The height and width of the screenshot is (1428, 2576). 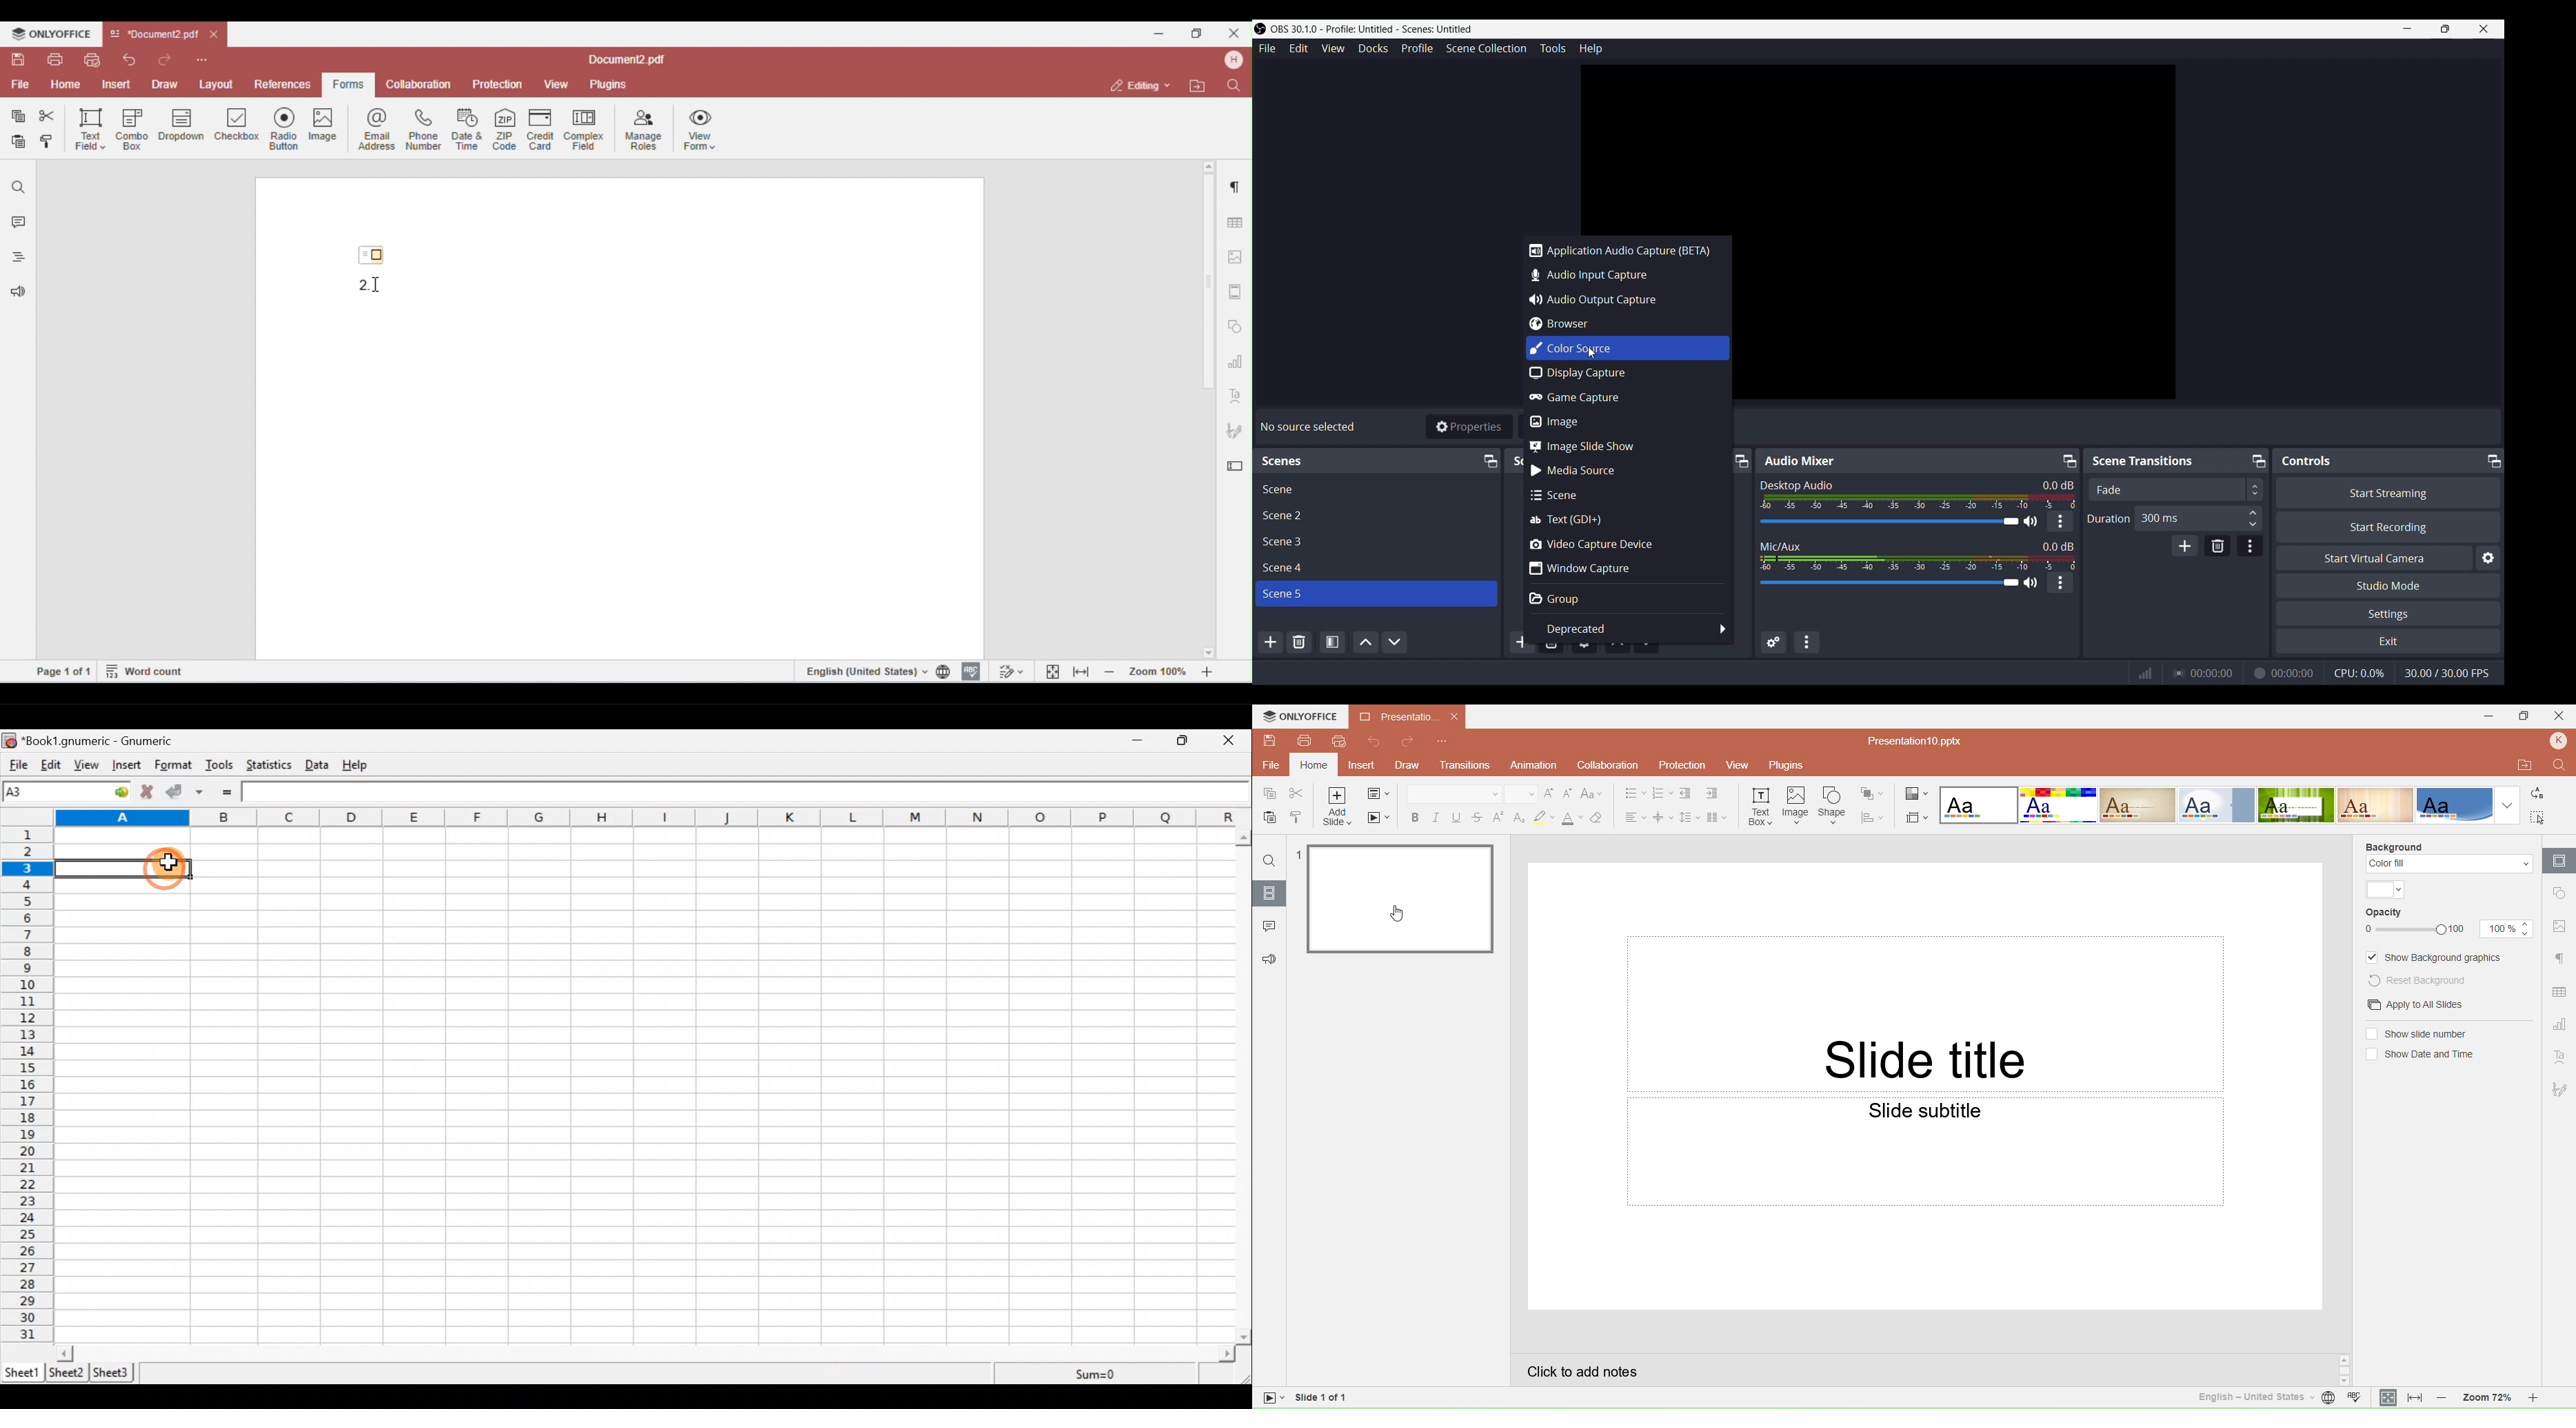 I want to click on Text, so click(x=2307, y=461).